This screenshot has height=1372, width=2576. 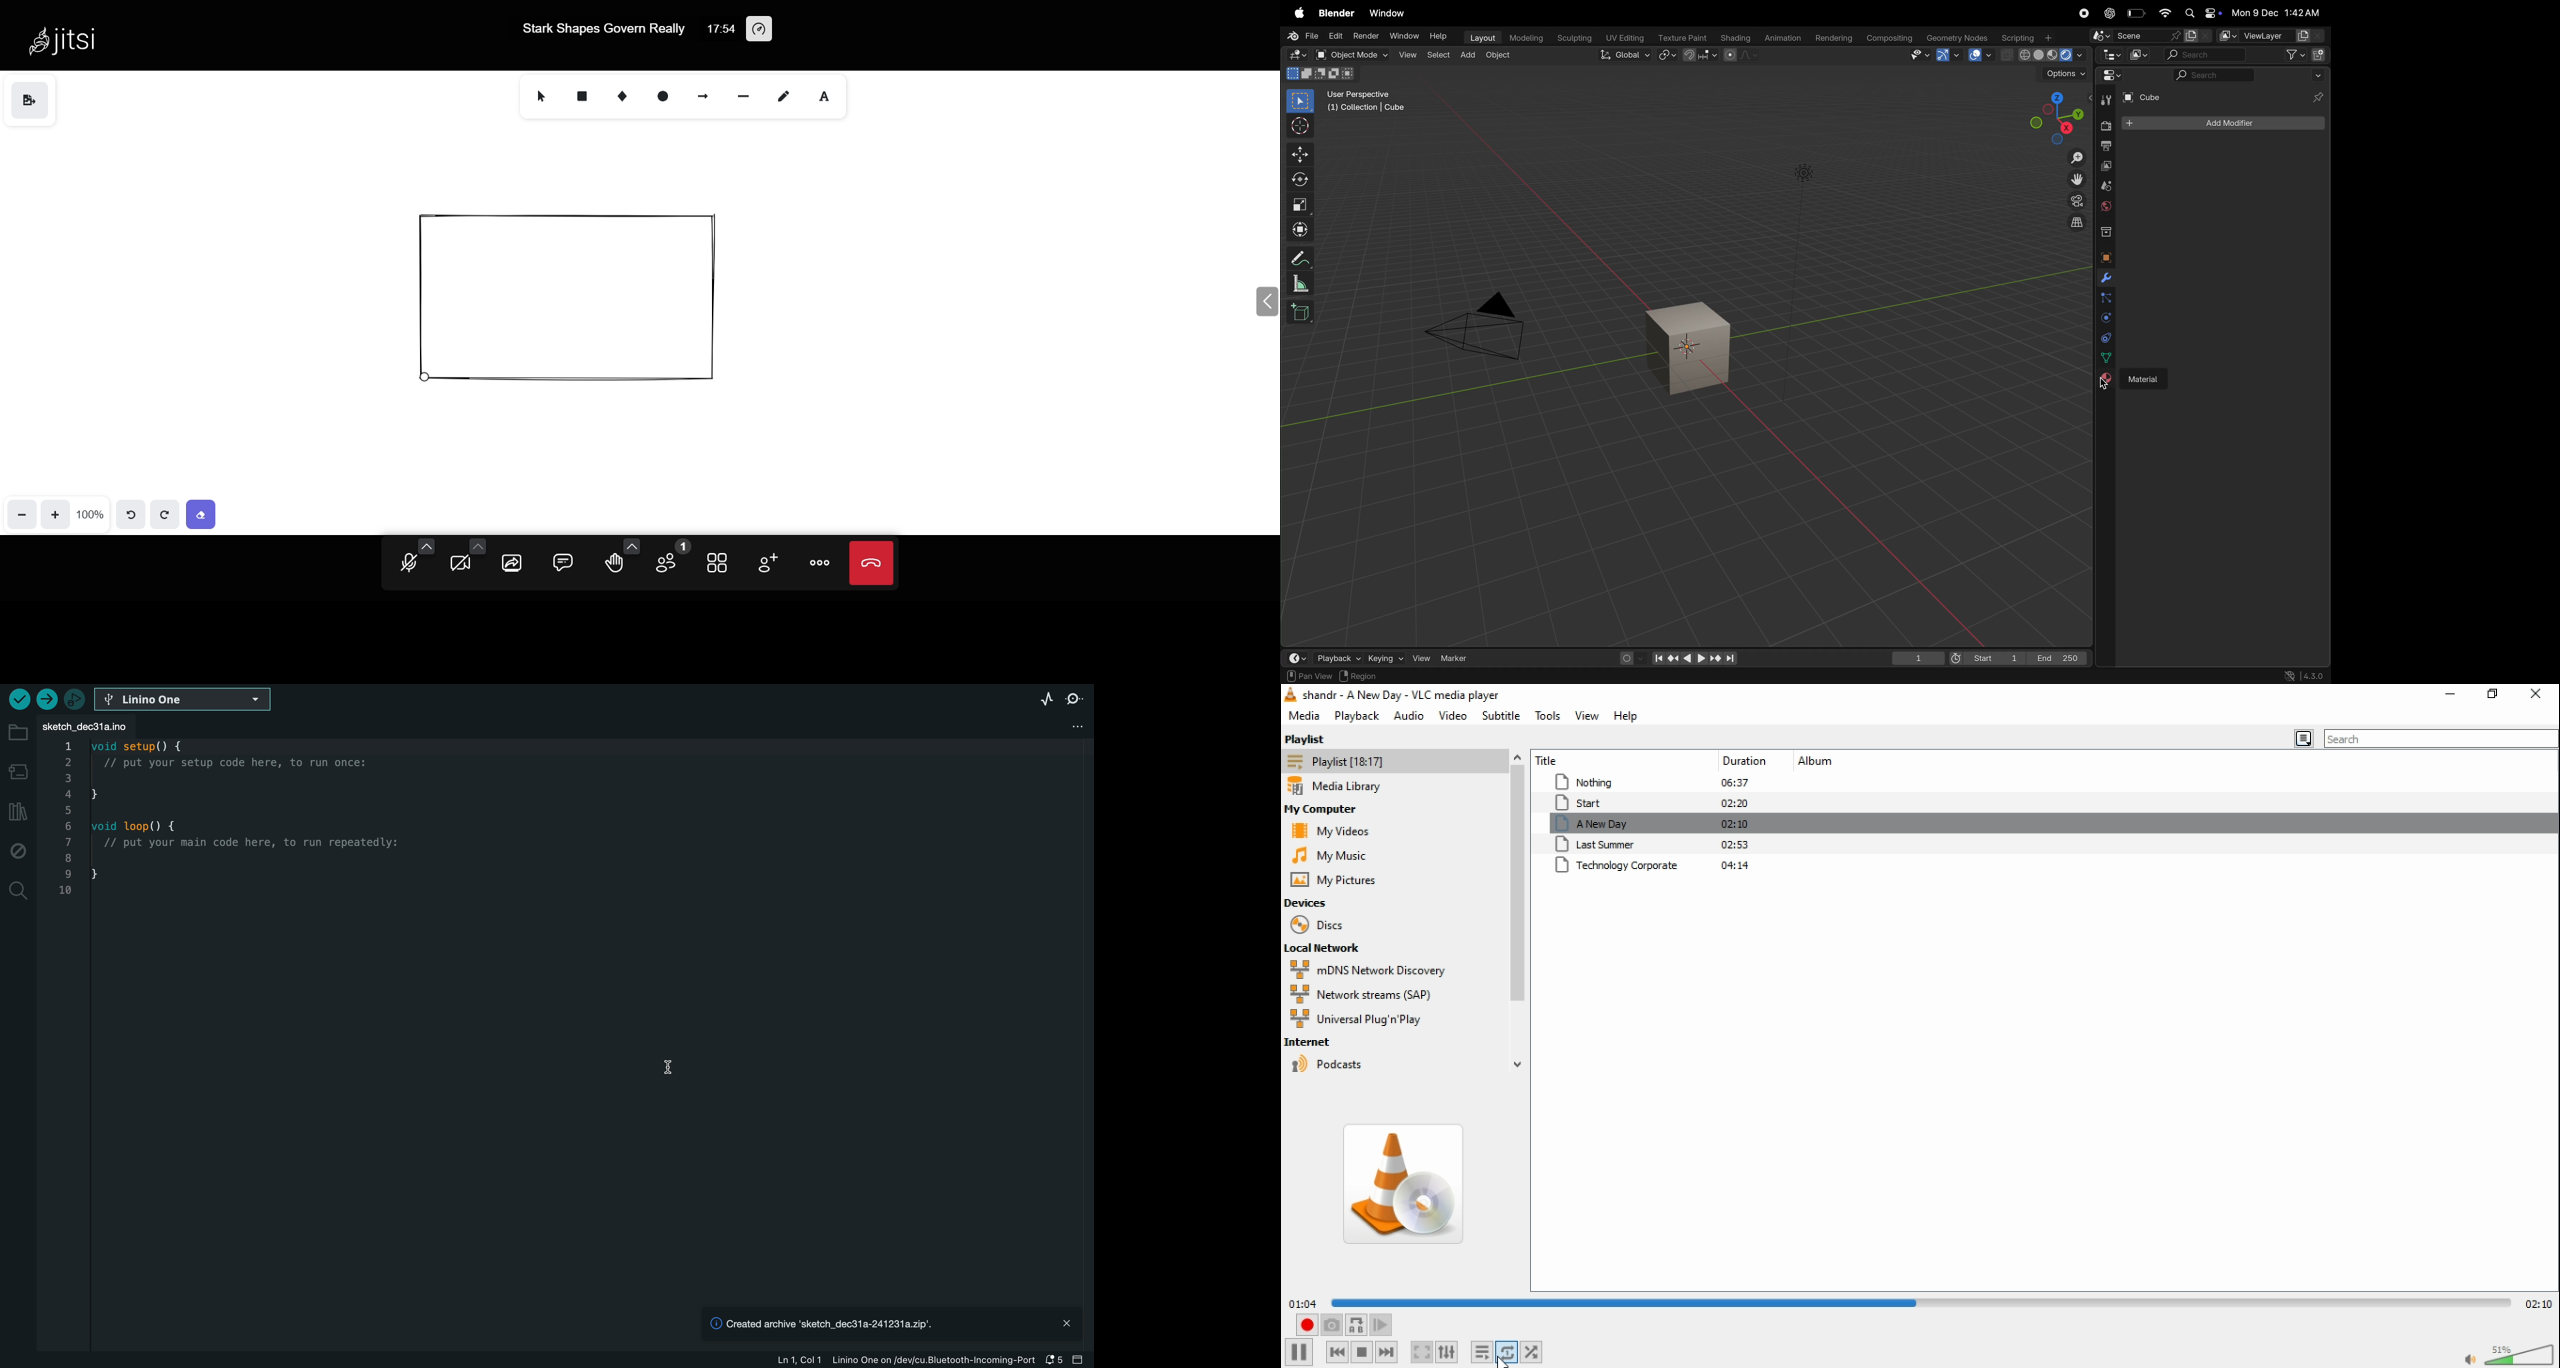 What do you see at coordinates (1626, 55) in the screenshot?
I see `Global` at bounding box center [1626, 55].